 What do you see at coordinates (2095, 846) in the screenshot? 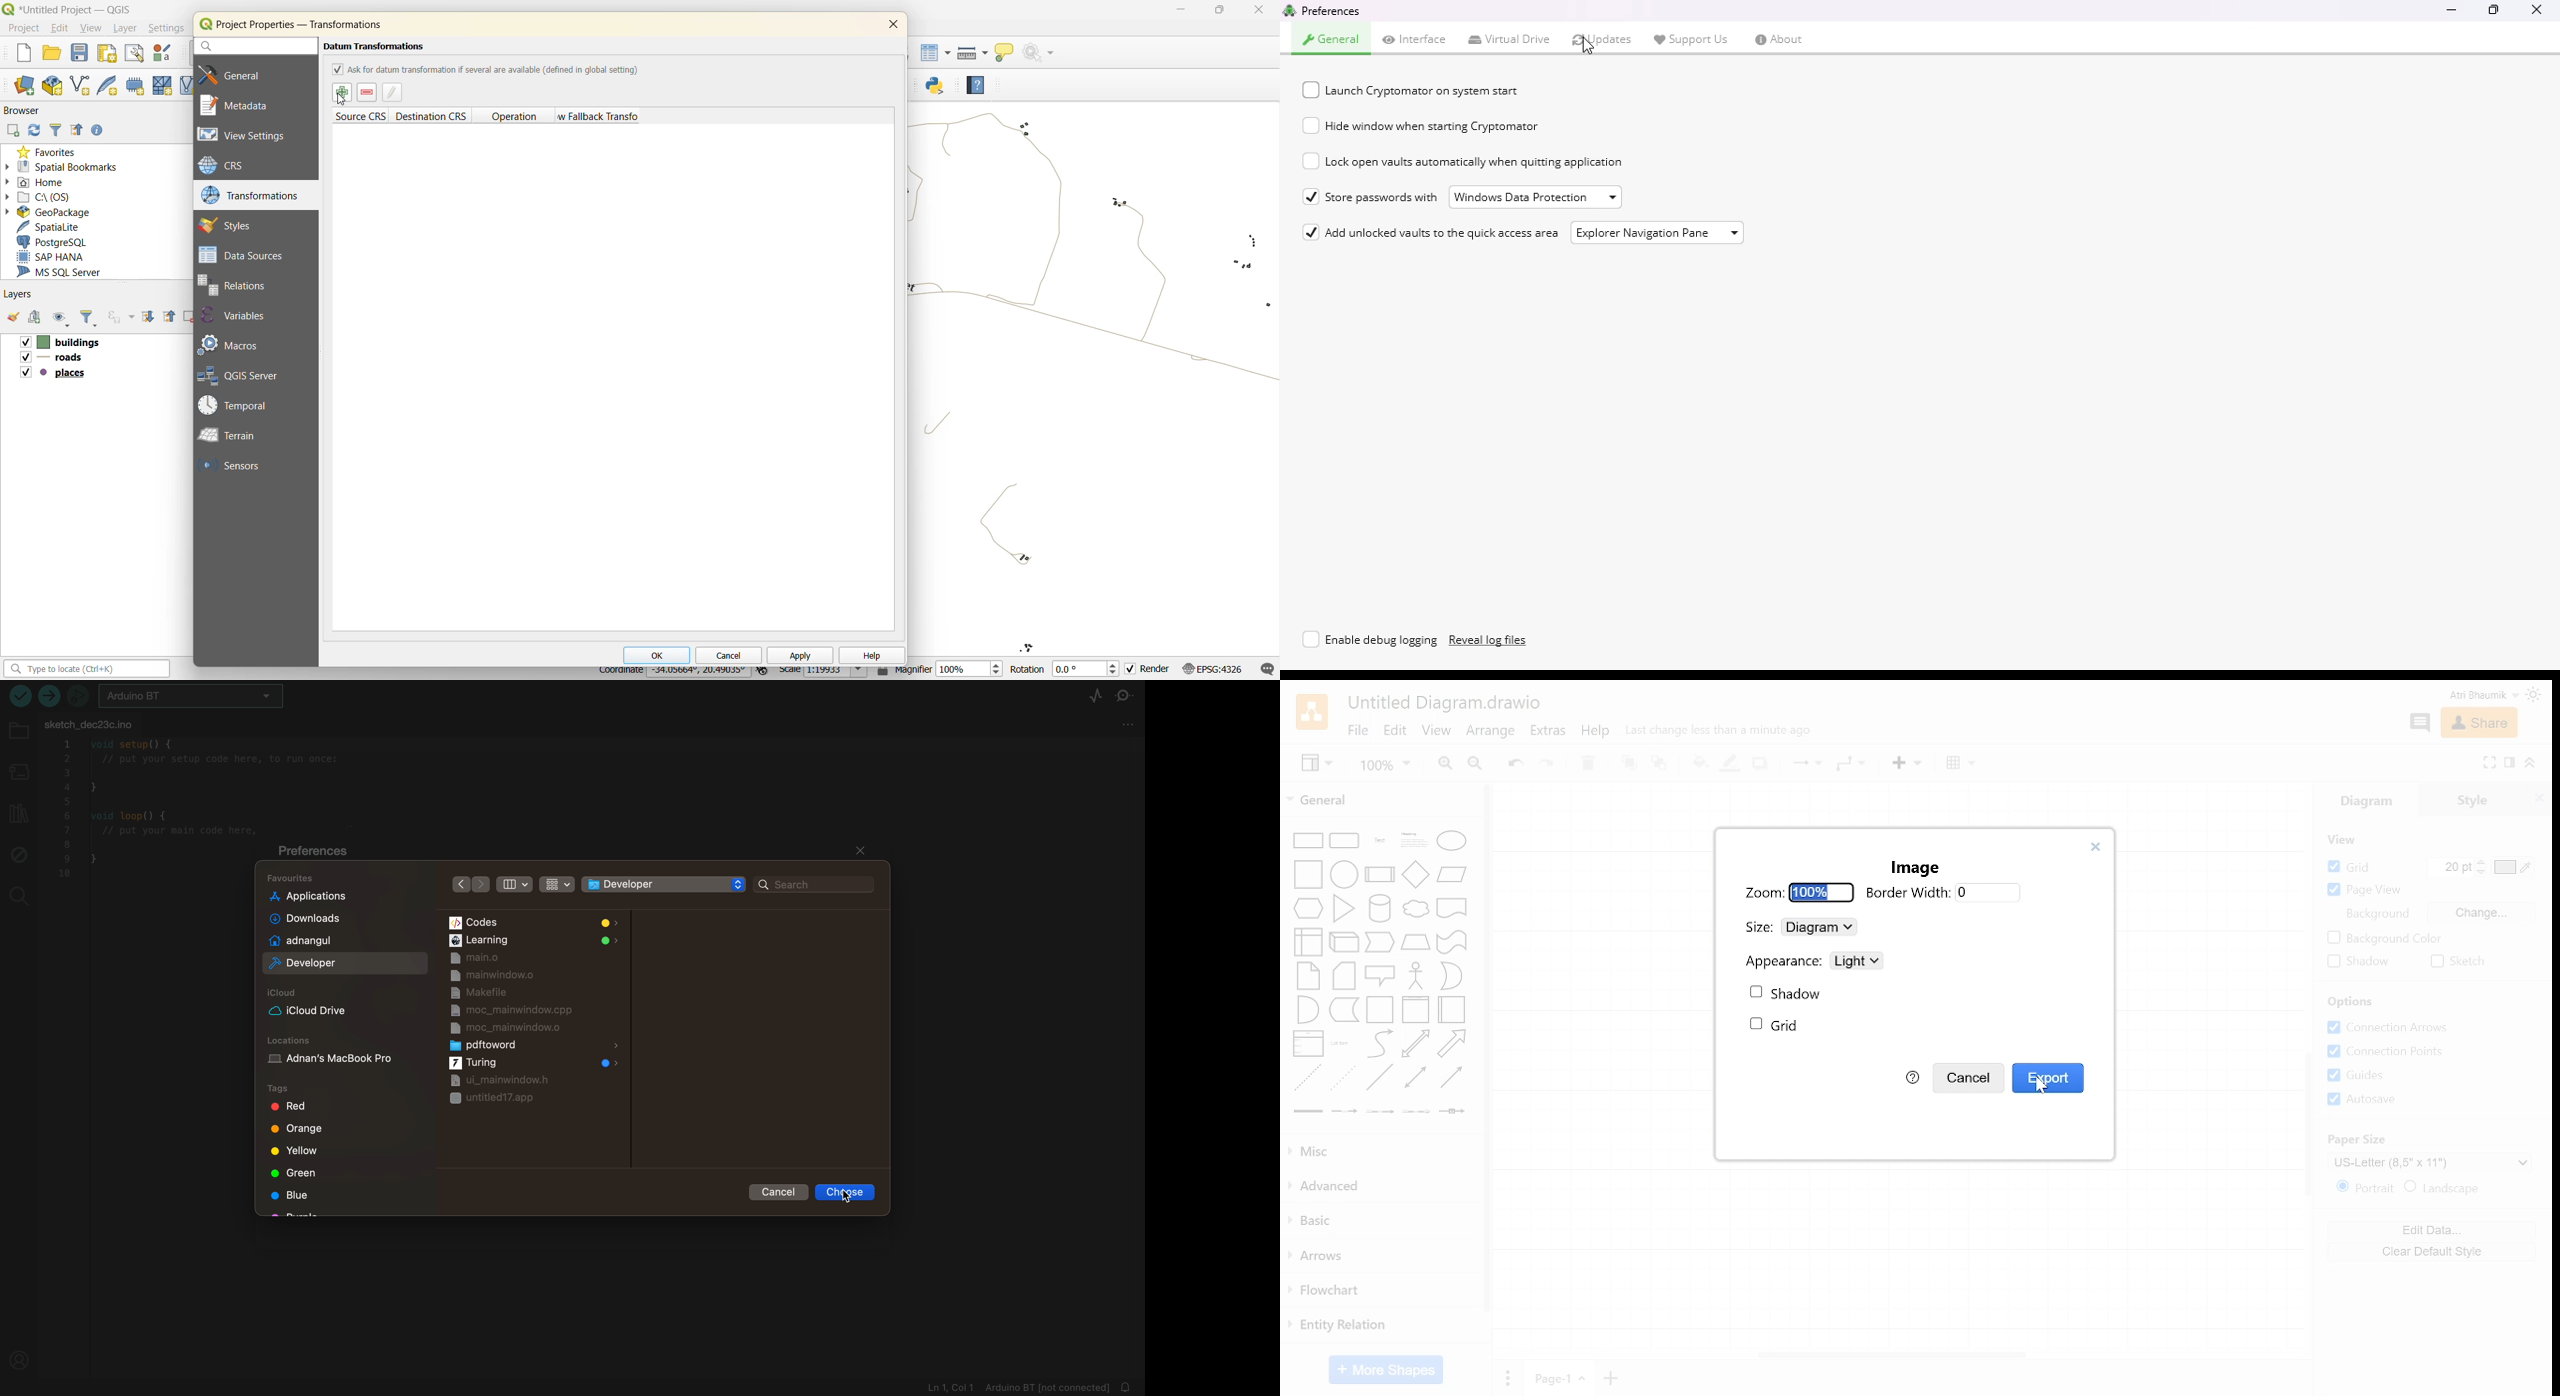
I see `close` at bounding box center [2095, 846].